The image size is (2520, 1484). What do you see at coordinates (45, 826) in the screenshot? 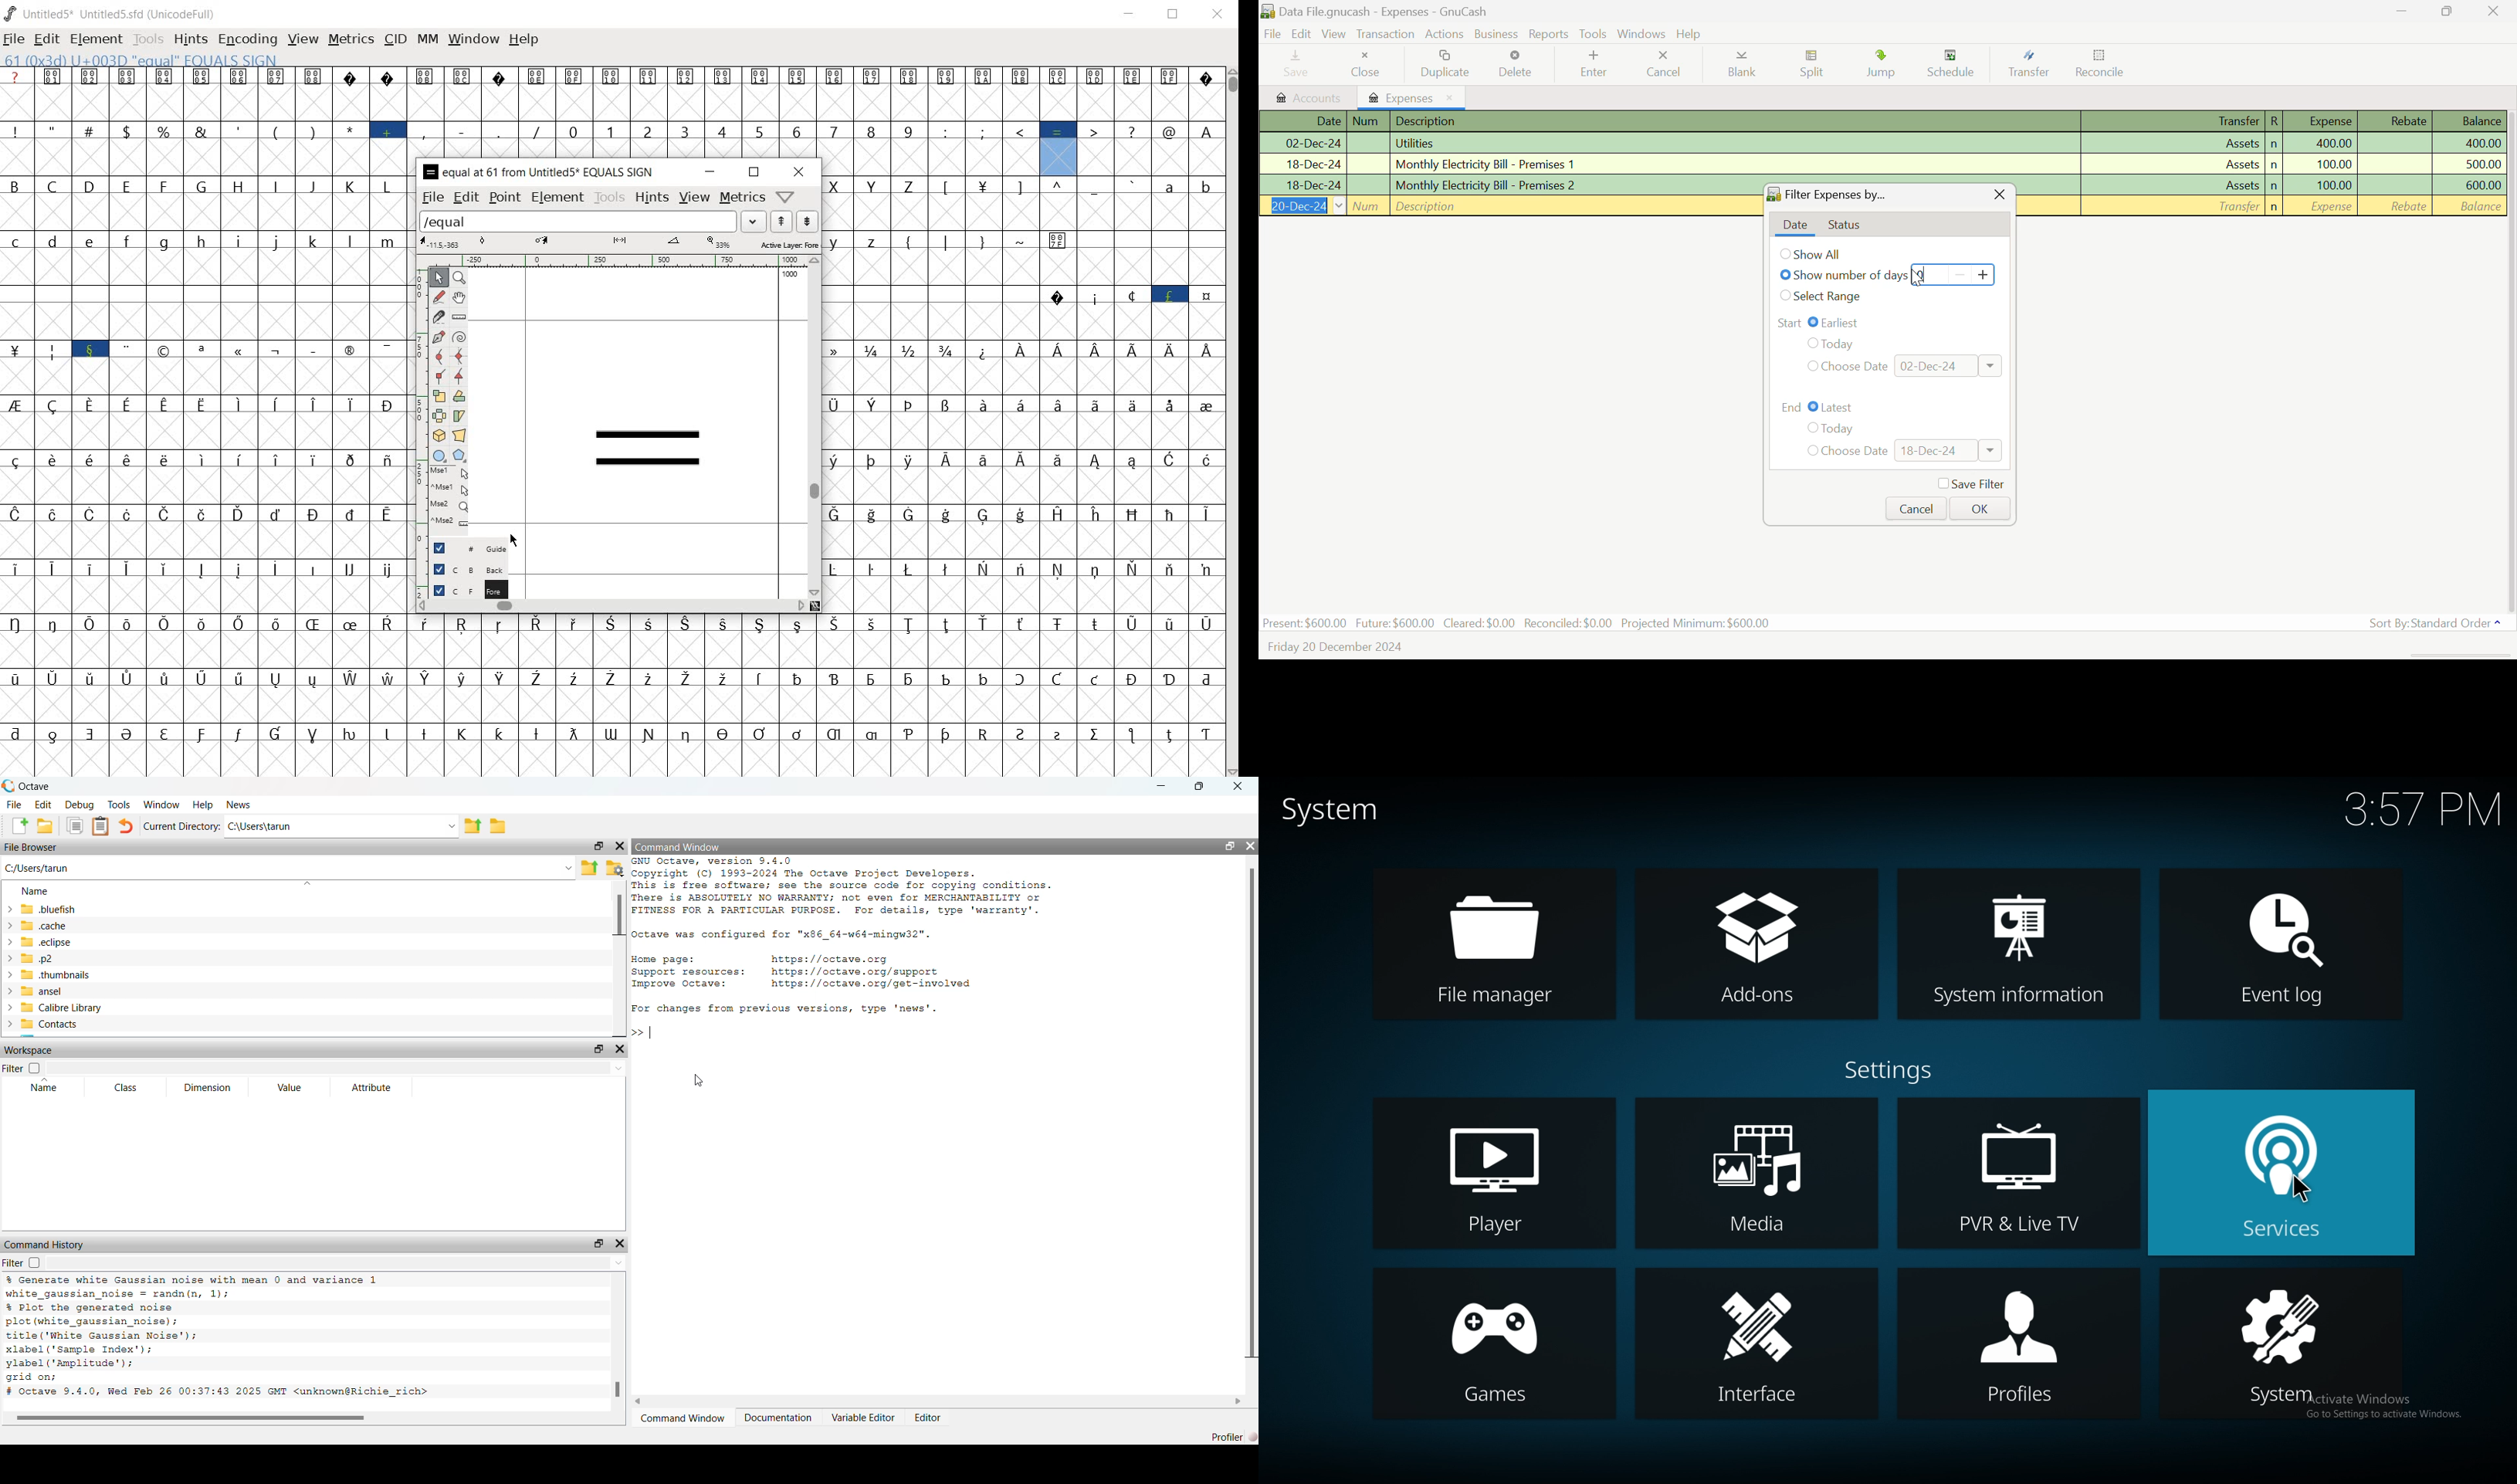
I see `open folder` at bounding box center [45, 826].